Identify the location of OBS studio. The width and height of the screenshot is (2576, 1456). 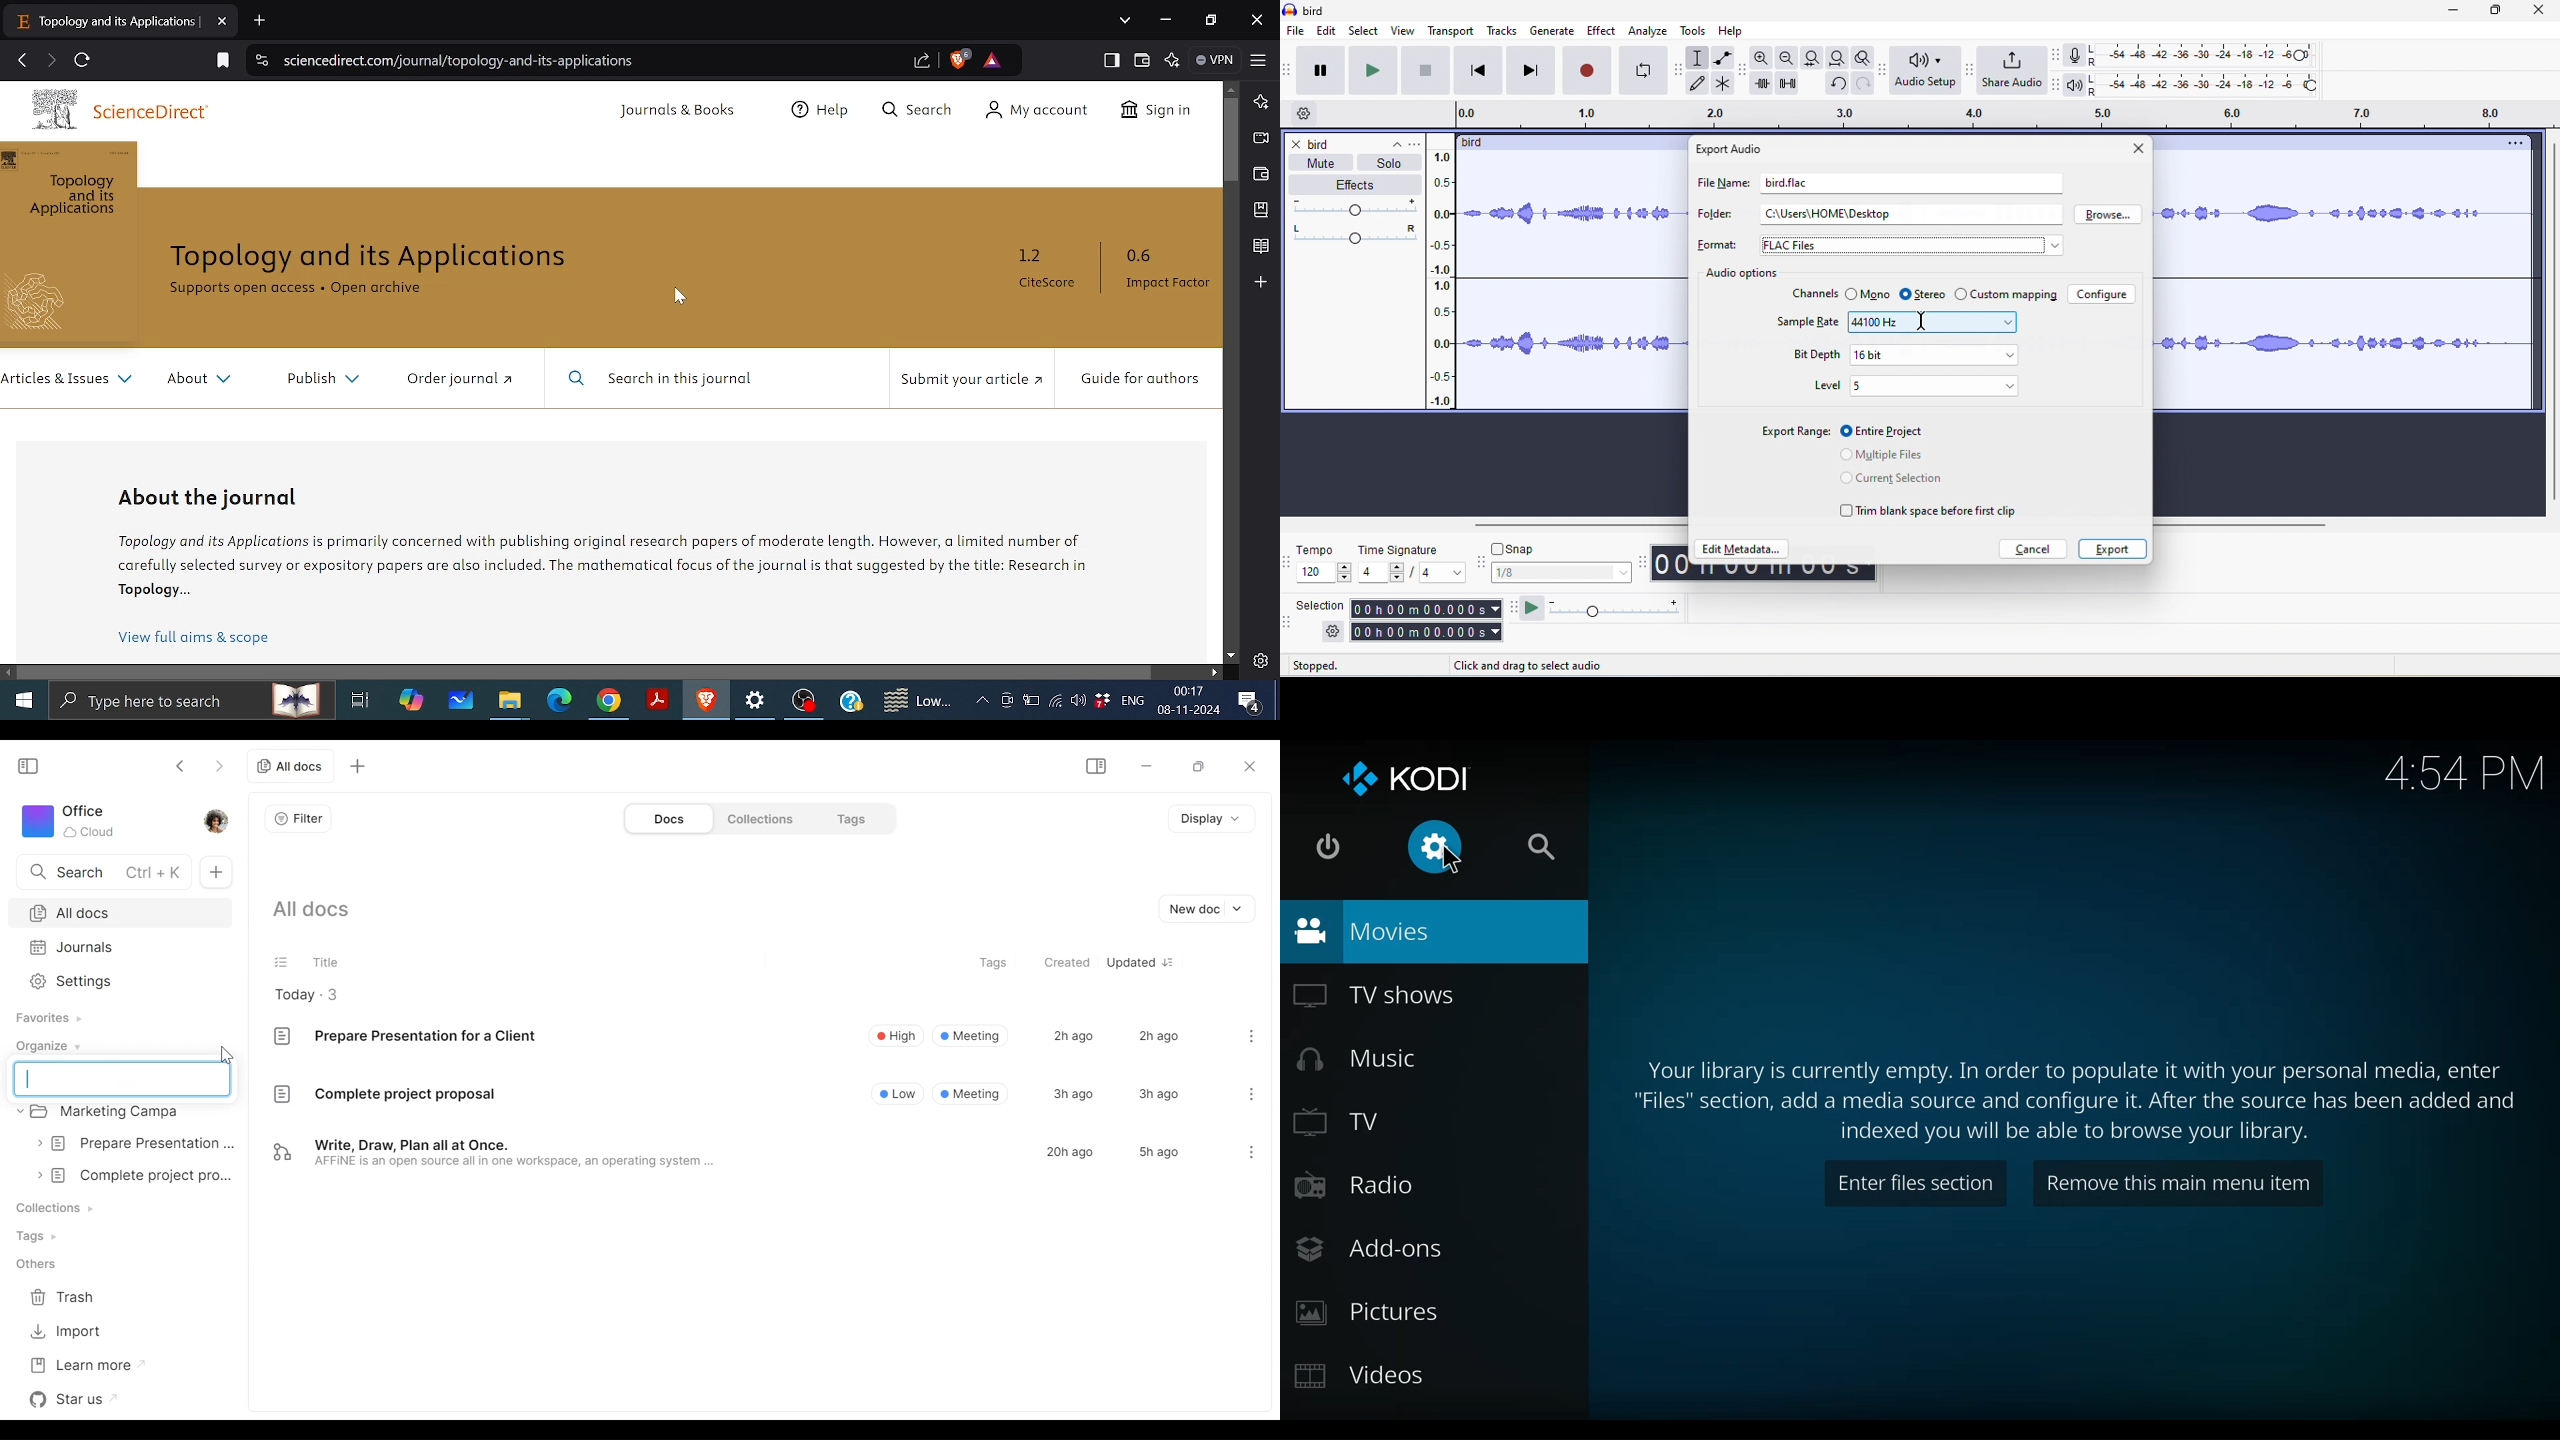
(805, 701).